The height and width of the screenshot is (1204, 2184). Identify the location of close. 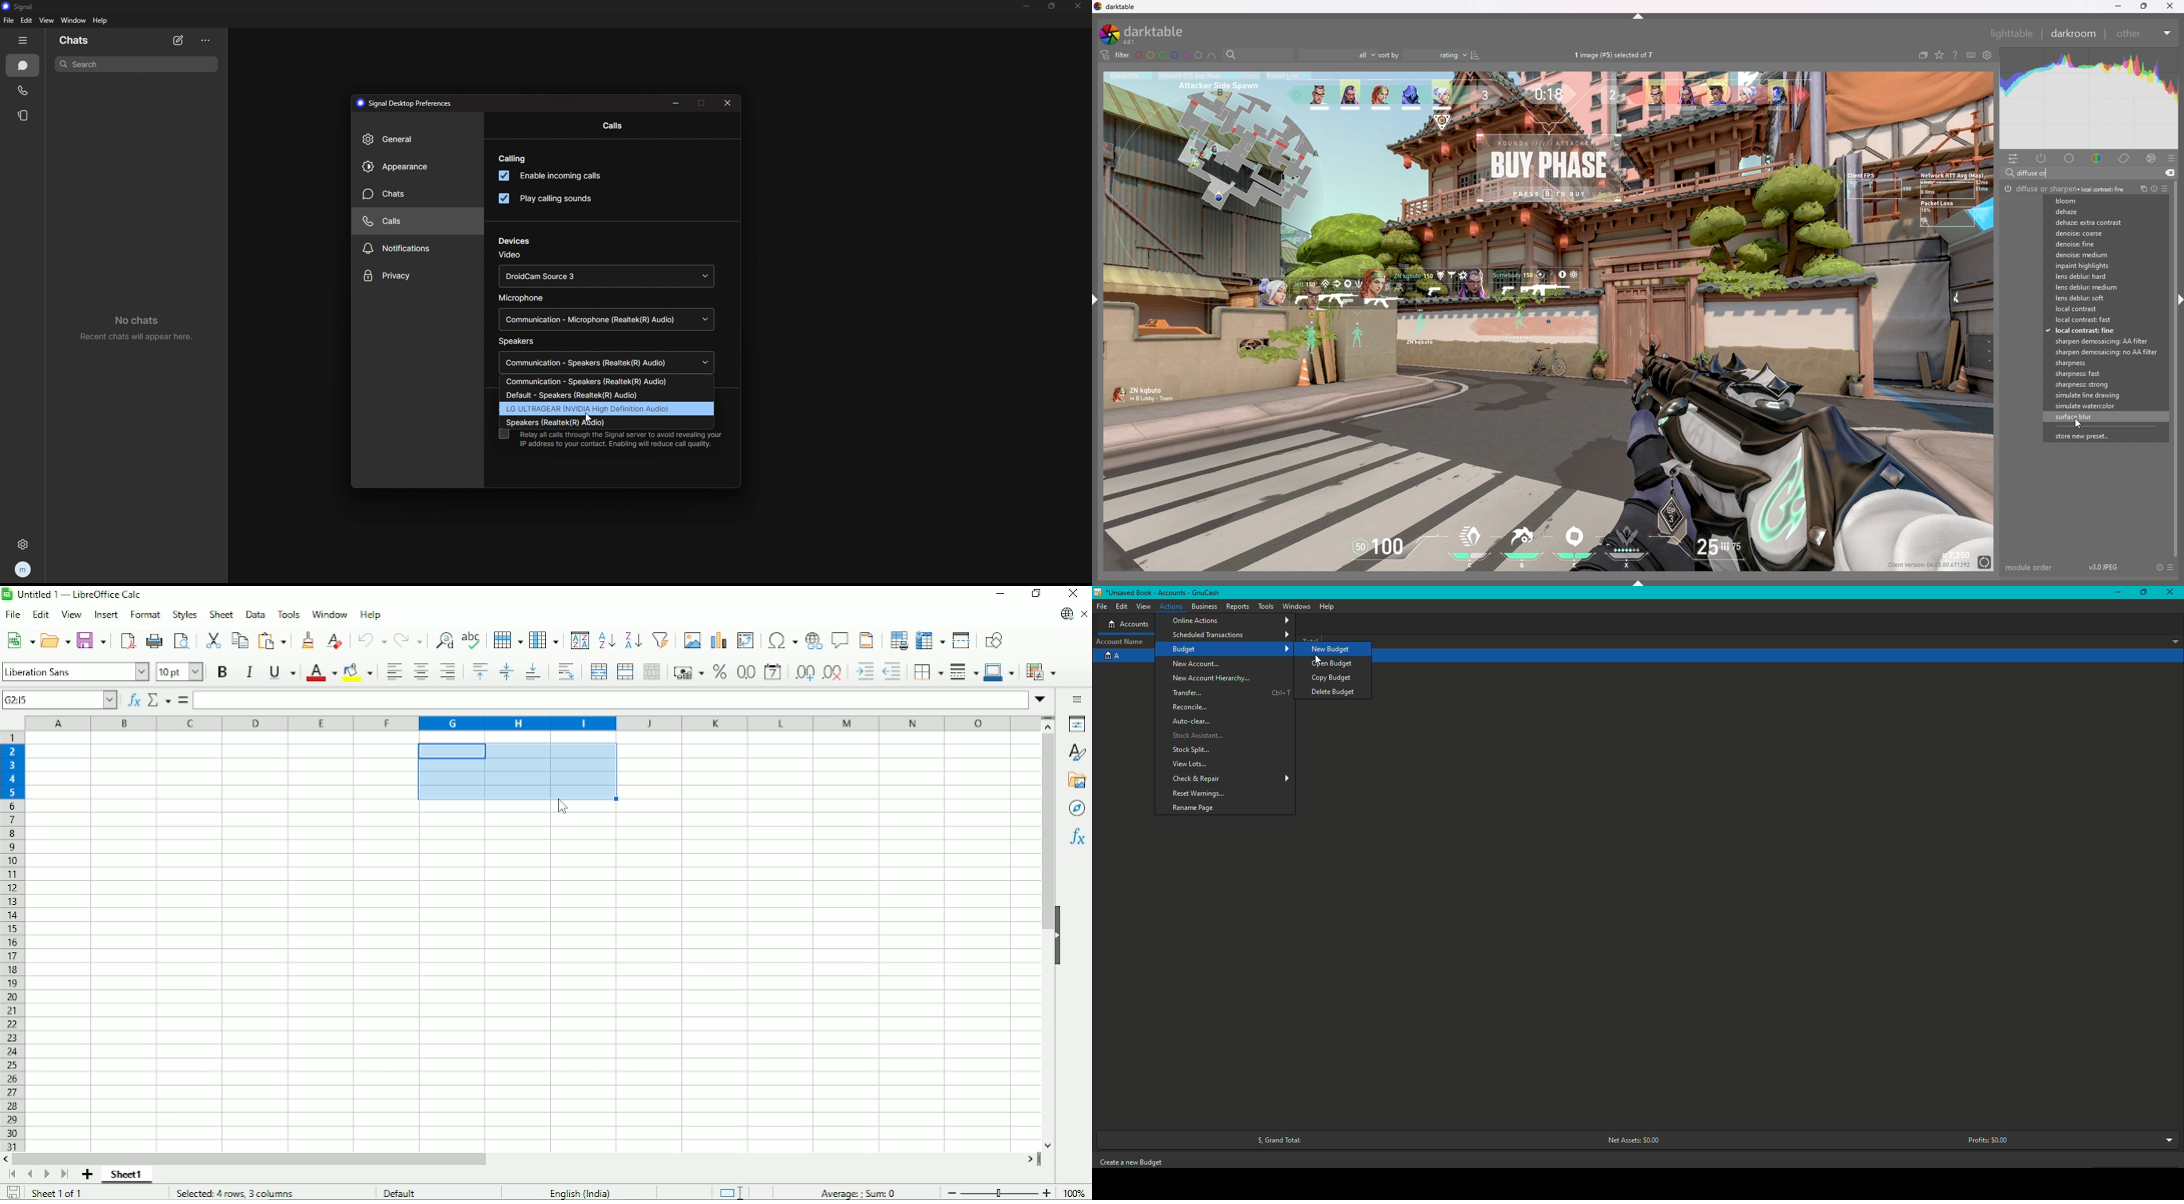
(2171, 5).